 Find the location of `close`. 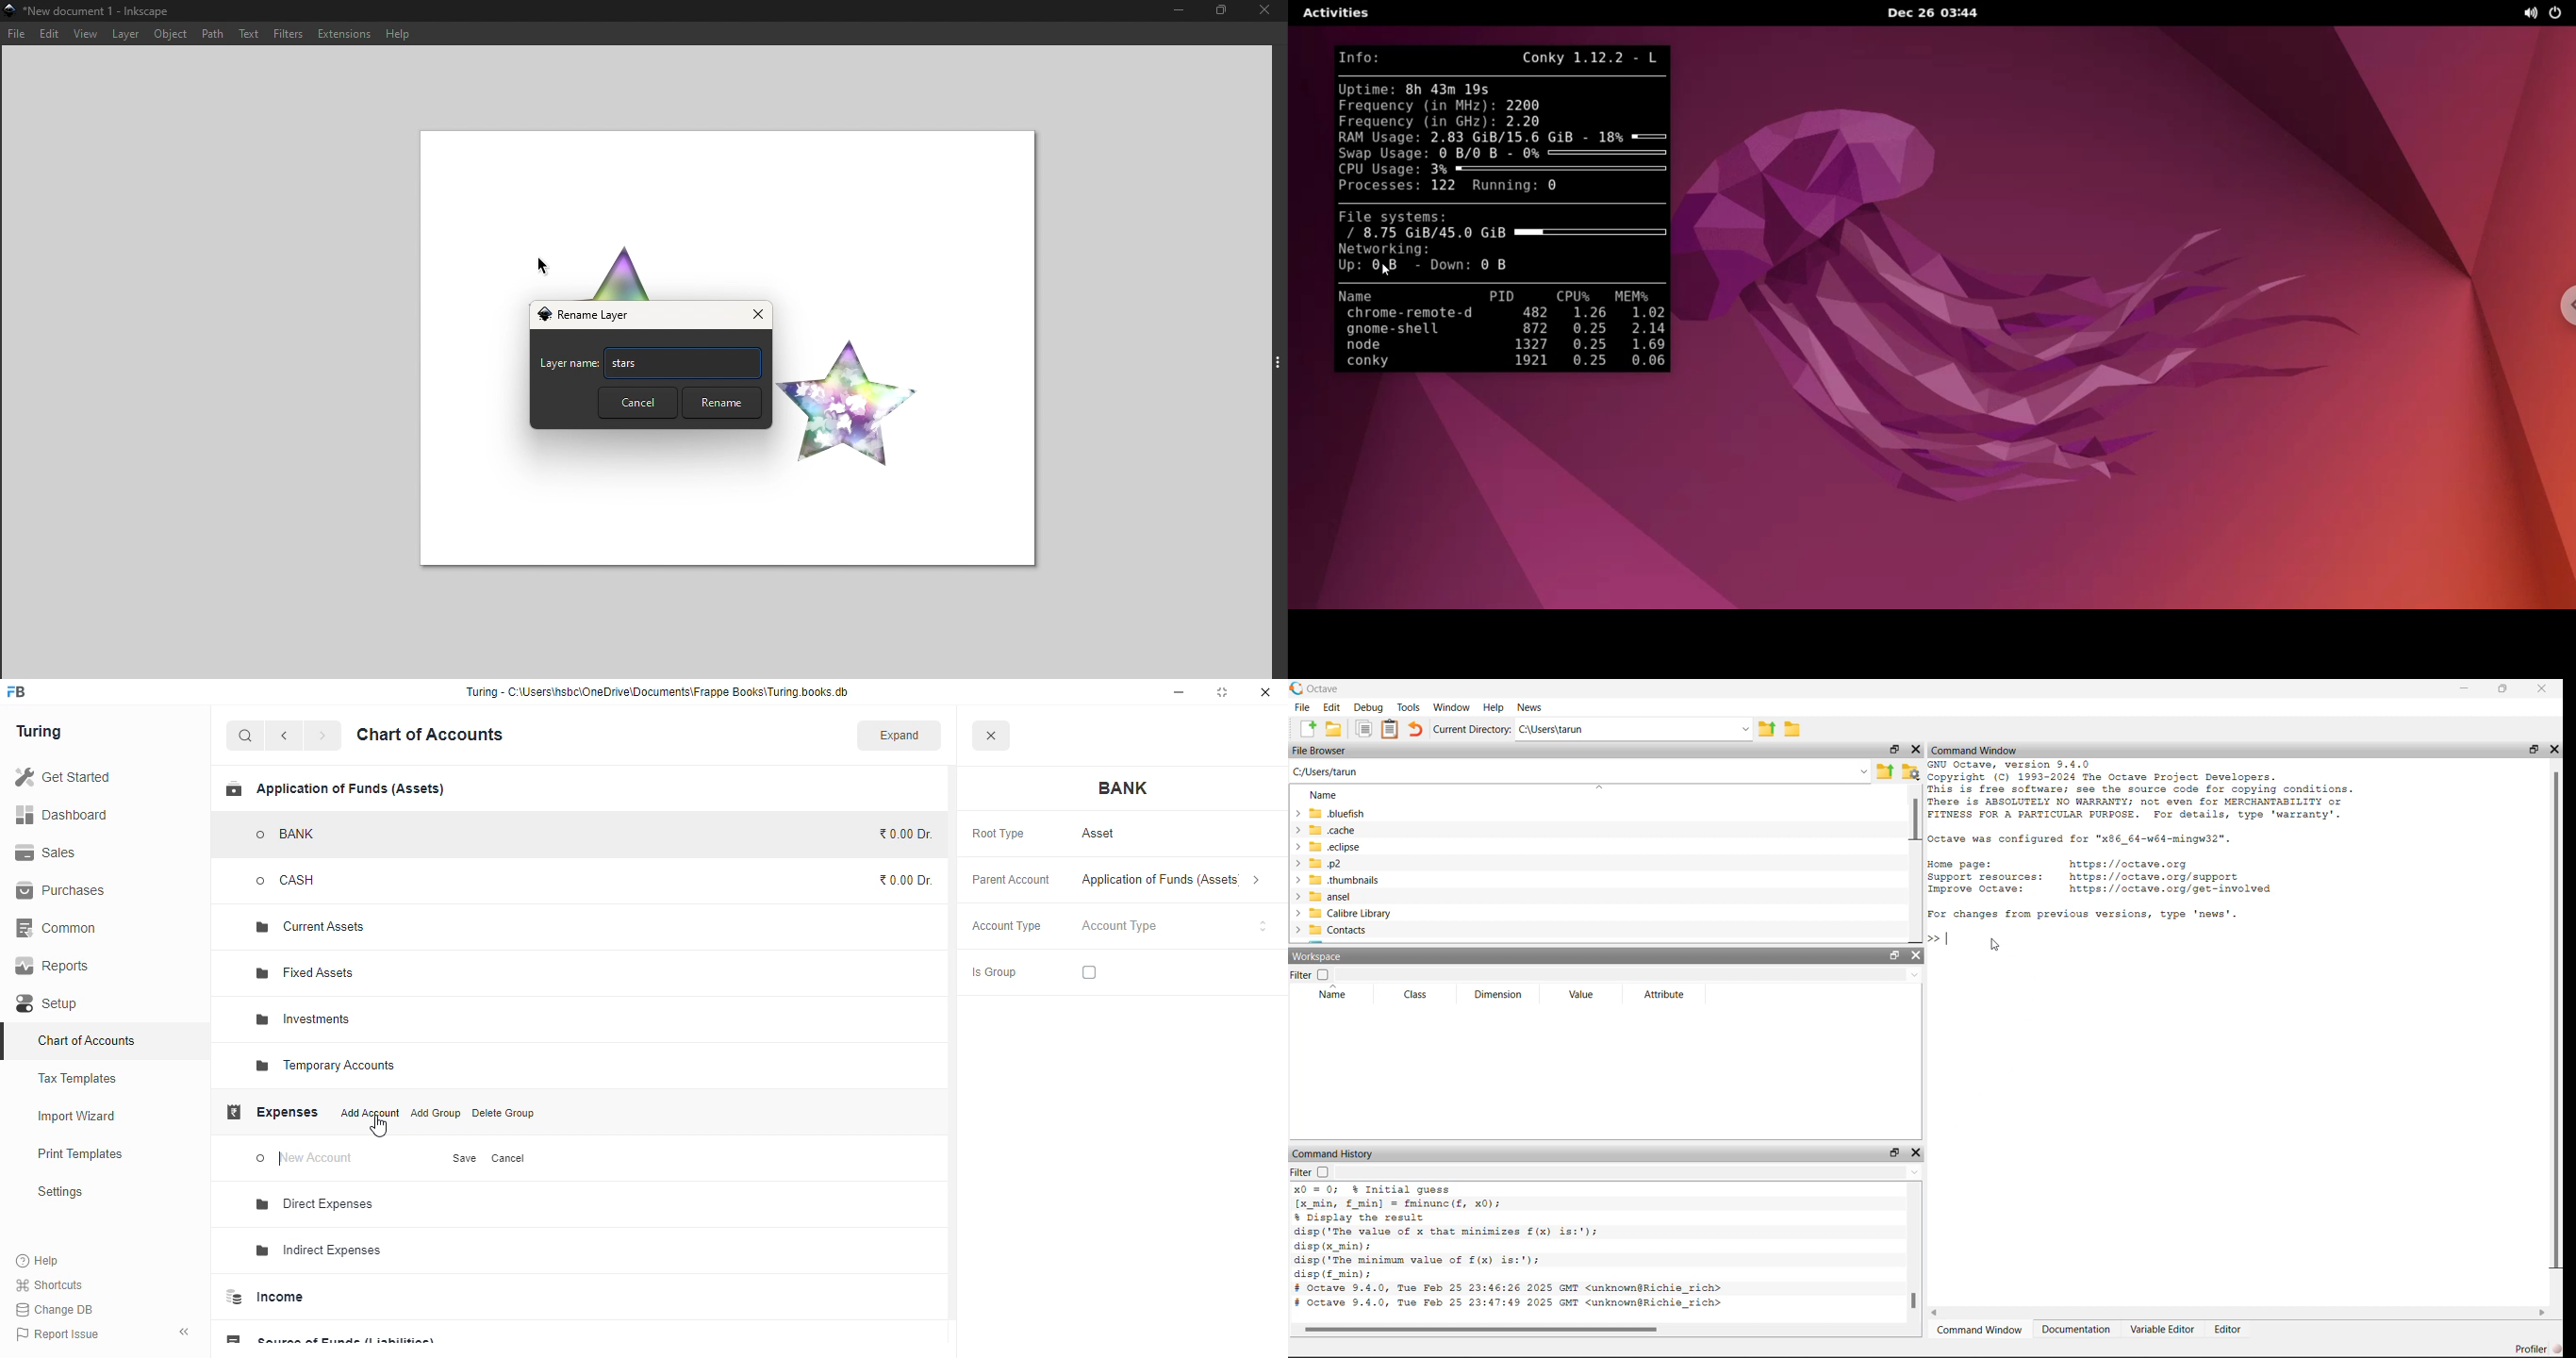

close is located at coordinates (990, 735).